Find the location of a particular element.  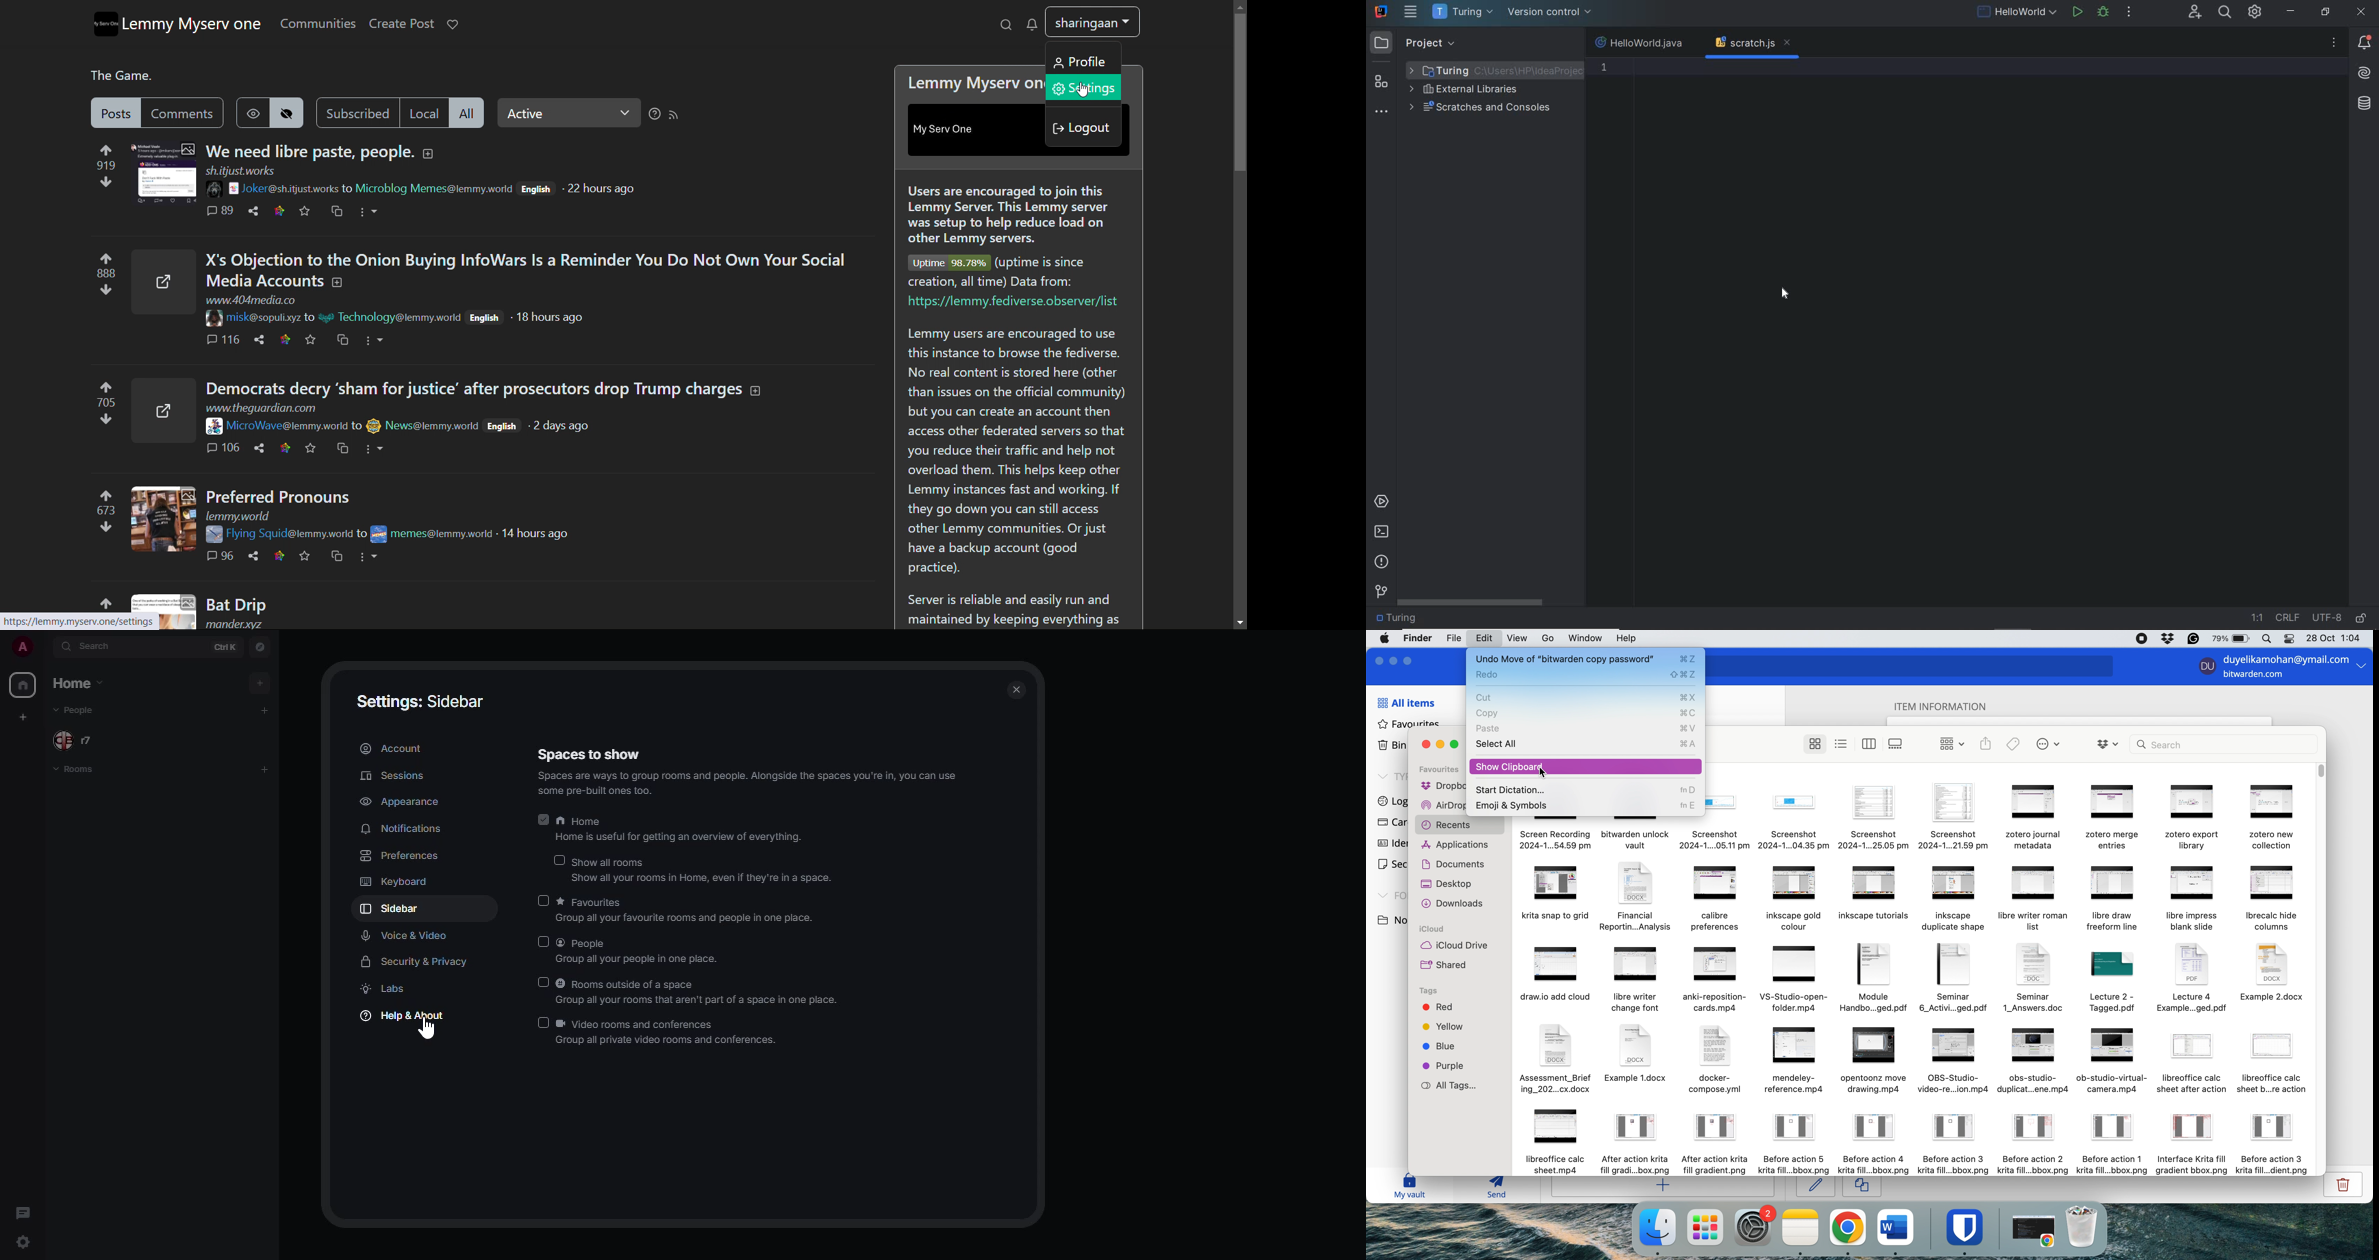

login email id is located at coordinates (2284, 658).